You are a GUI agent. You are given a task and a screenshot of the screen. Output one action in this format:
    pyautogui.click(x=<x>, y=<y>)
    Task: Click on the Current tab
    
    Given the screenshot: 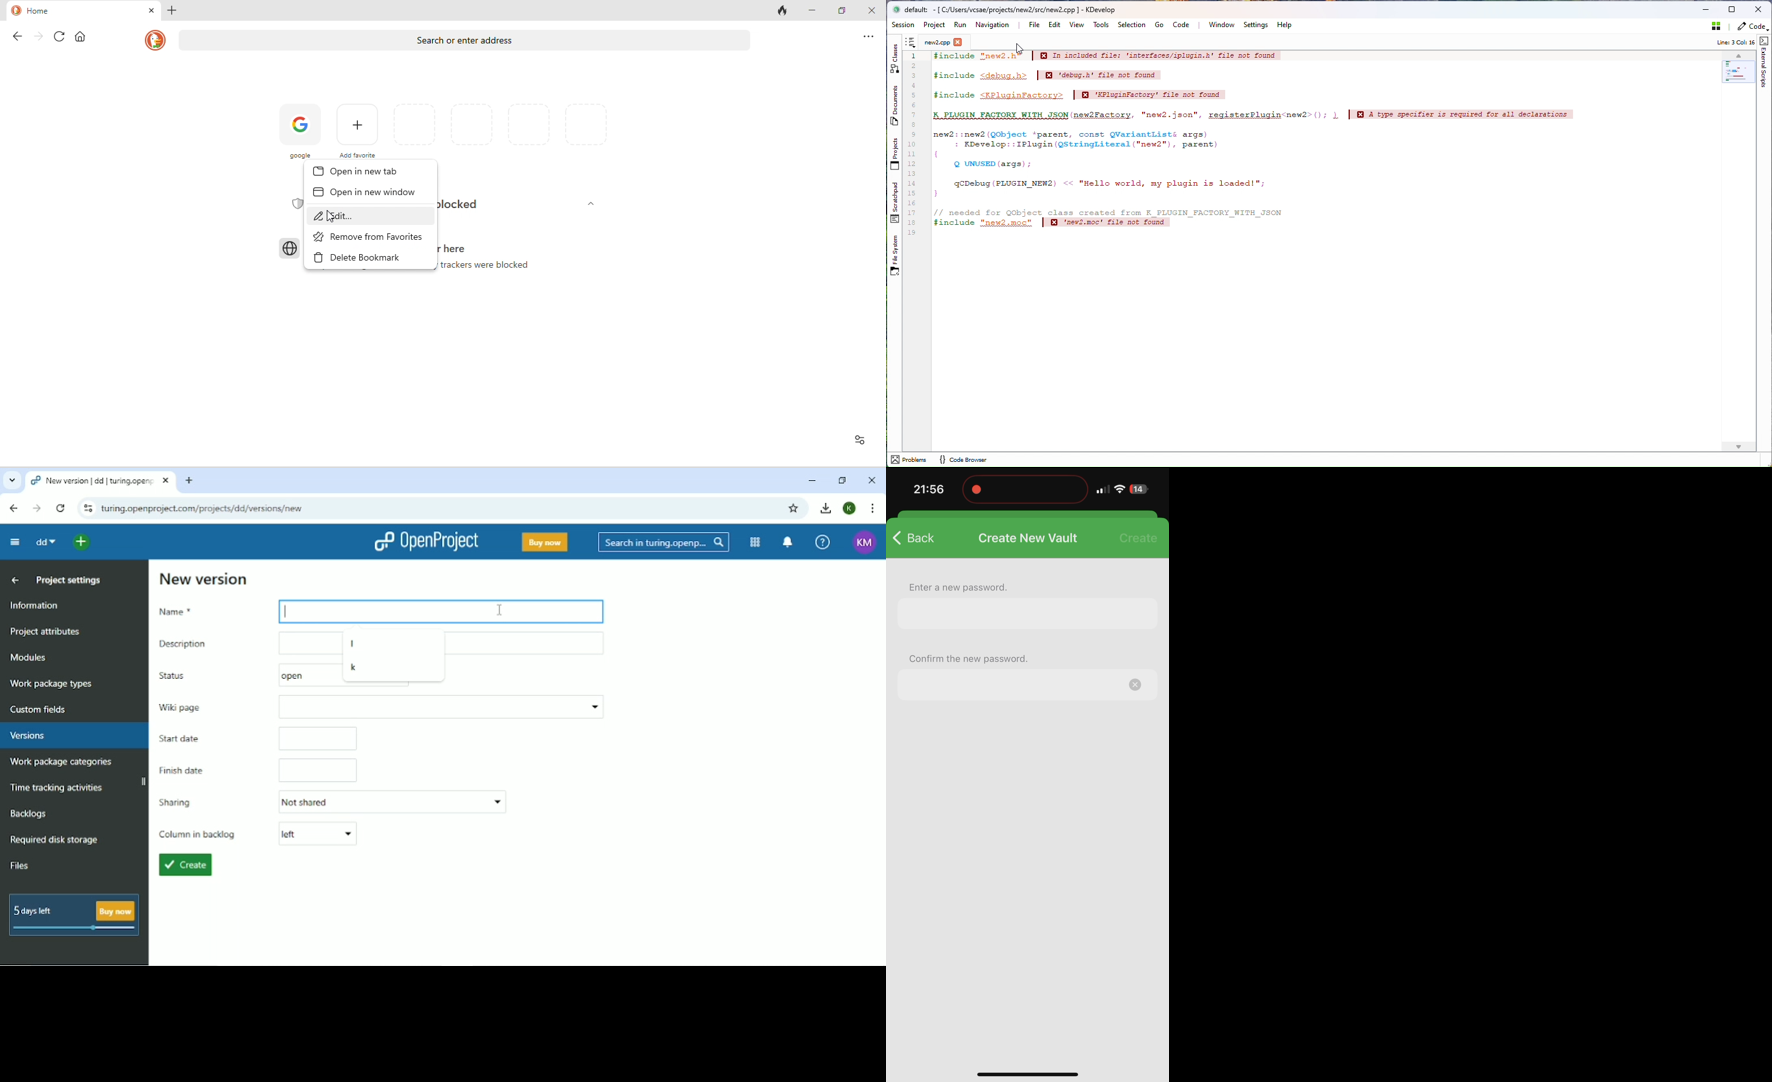 What is the action you would take?
    pyautogui.click(x=101, y=479)
    